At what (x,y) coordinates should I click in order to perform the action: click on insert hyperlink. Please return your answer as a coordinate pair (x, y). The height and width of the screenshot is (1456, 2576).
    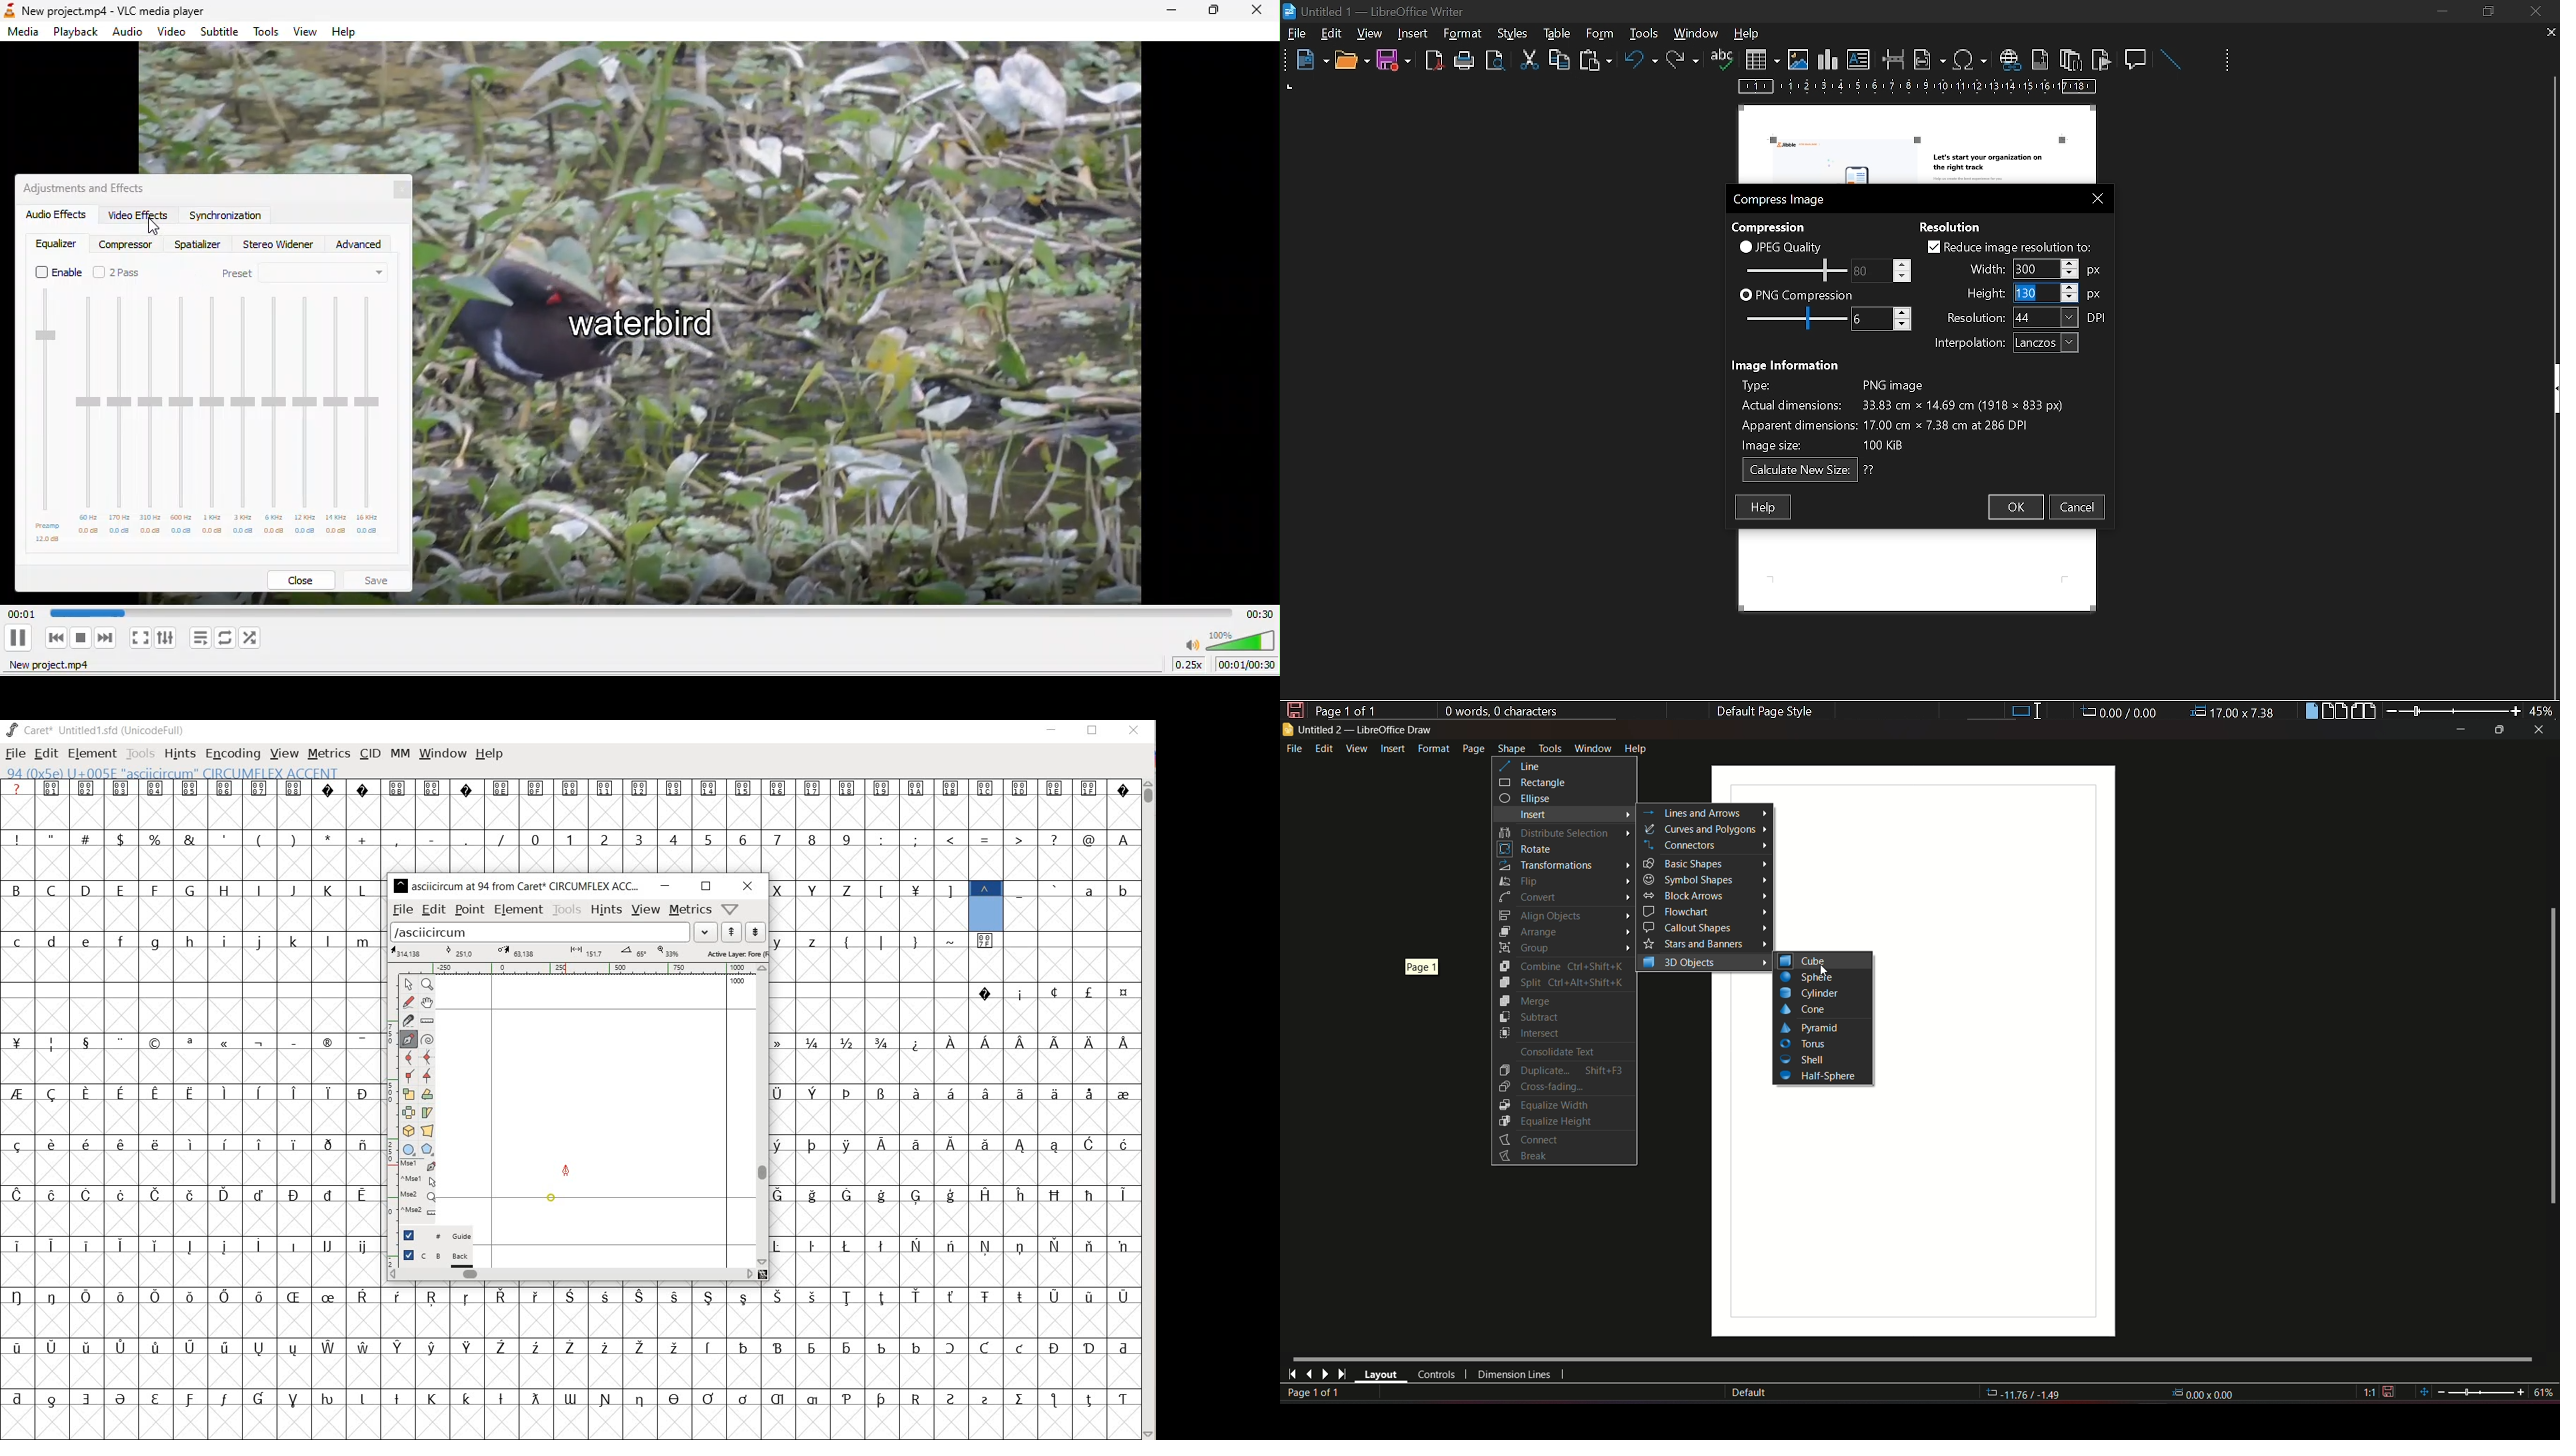
    Looking at the image, I should click on (2009, 61).